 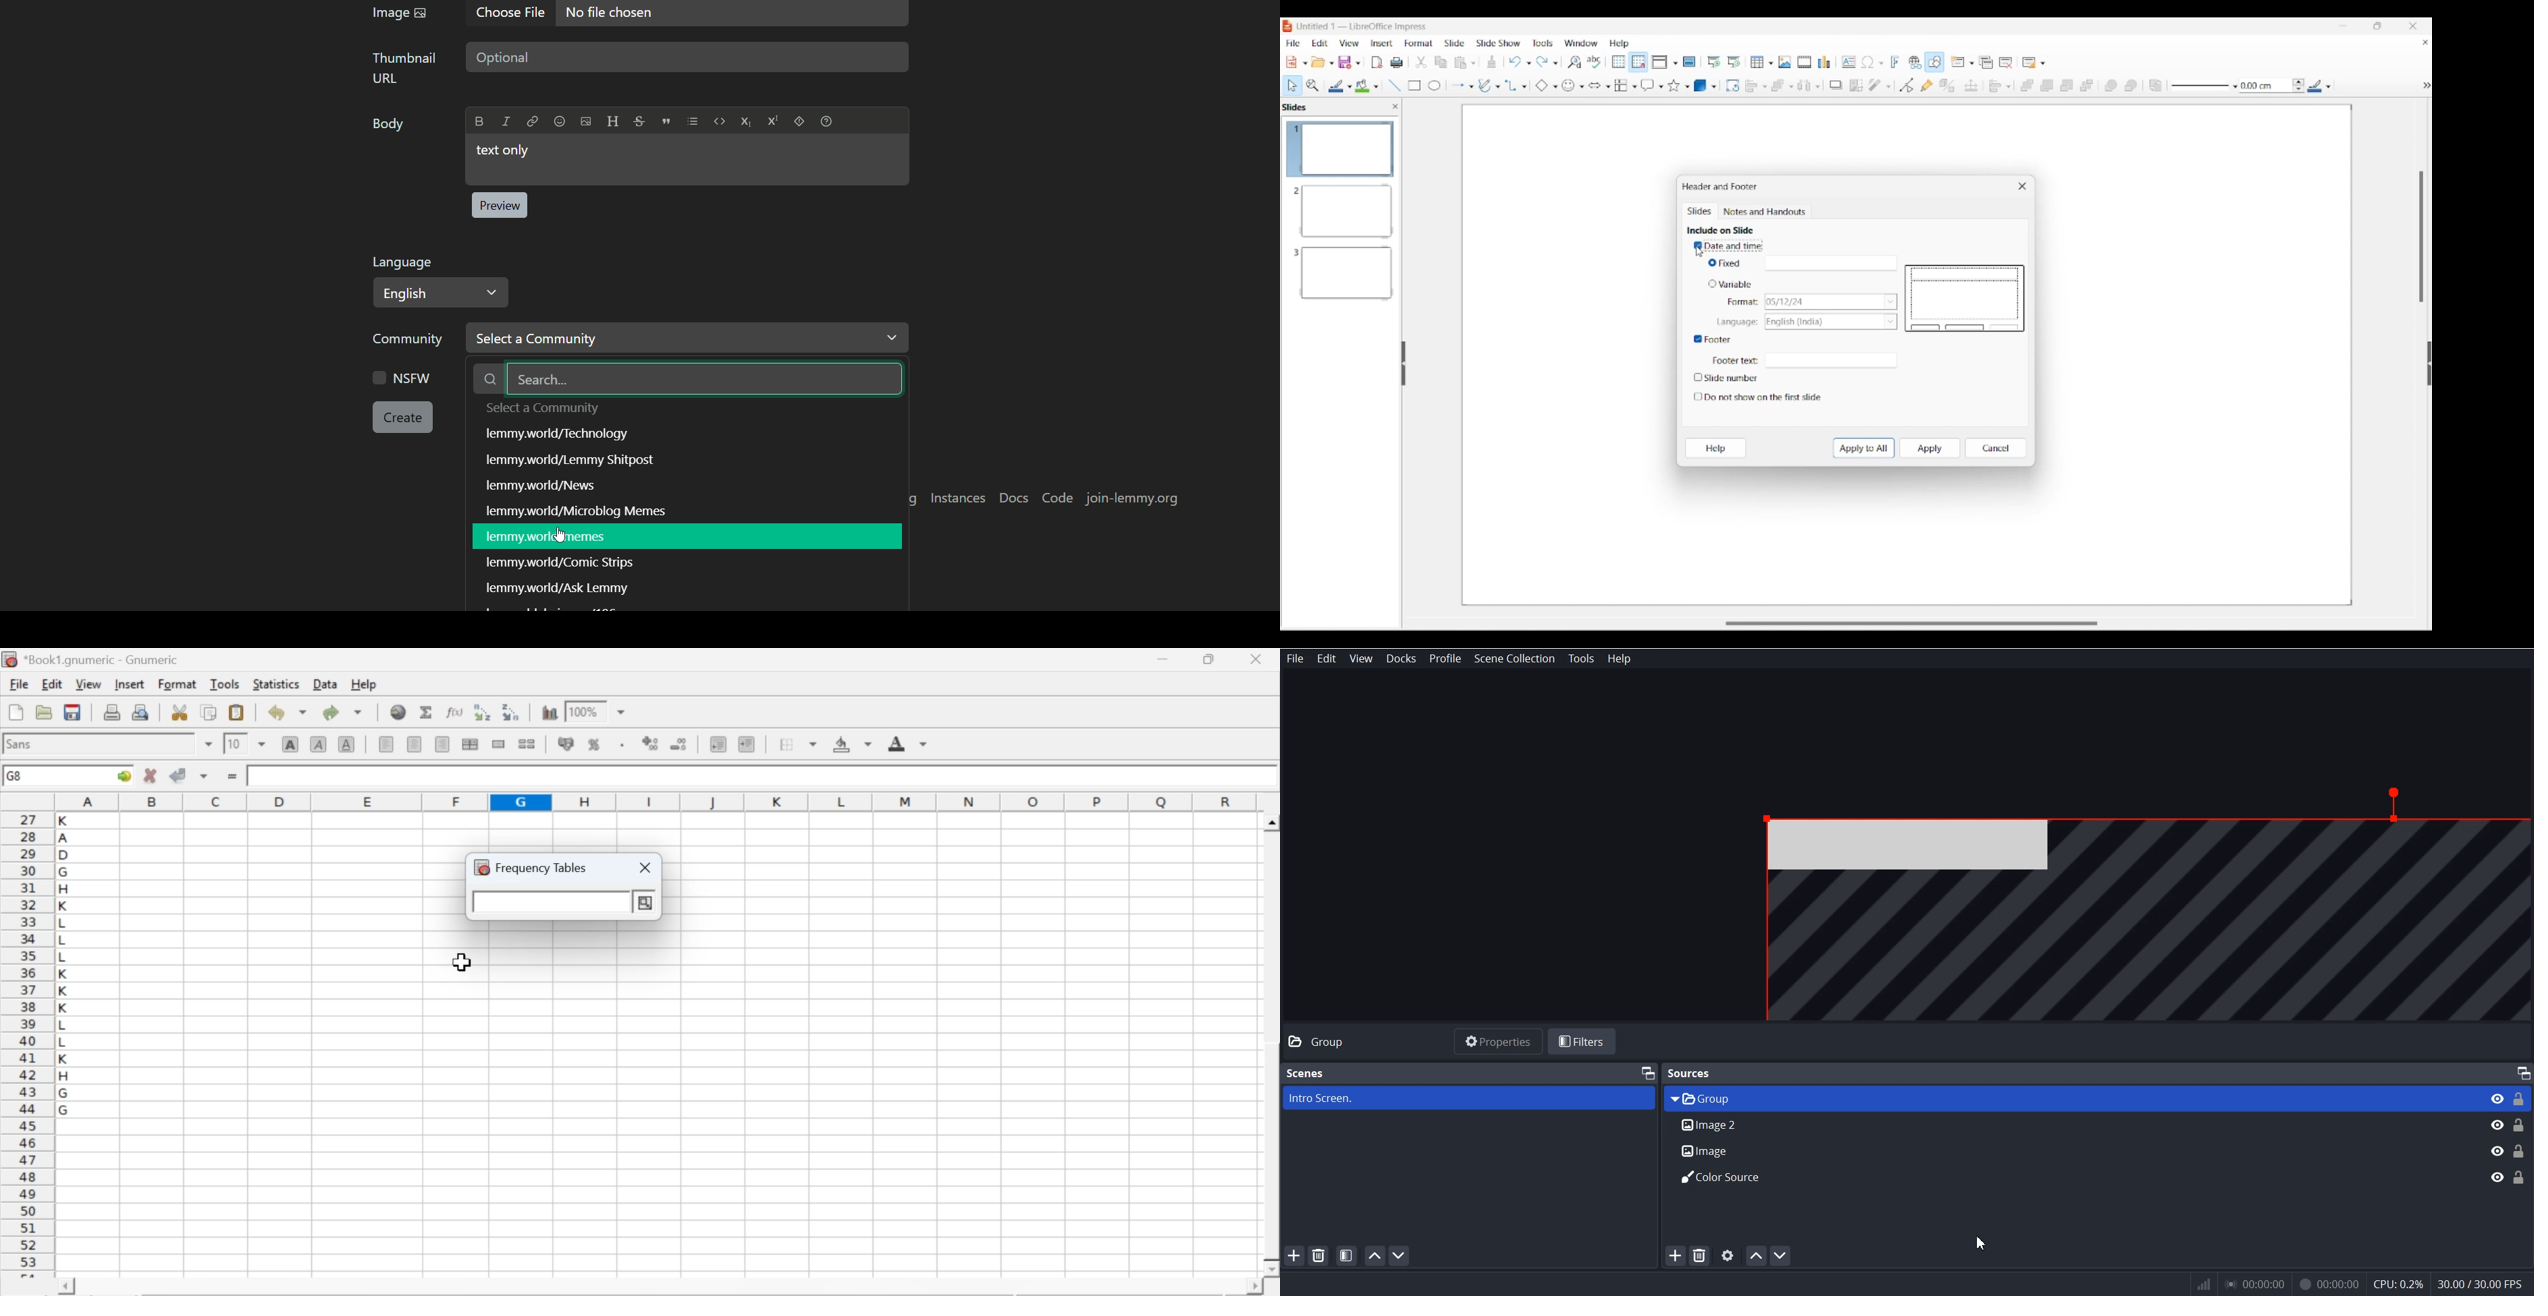 I want to click on Software and project name, so click(x=1363, y=27).